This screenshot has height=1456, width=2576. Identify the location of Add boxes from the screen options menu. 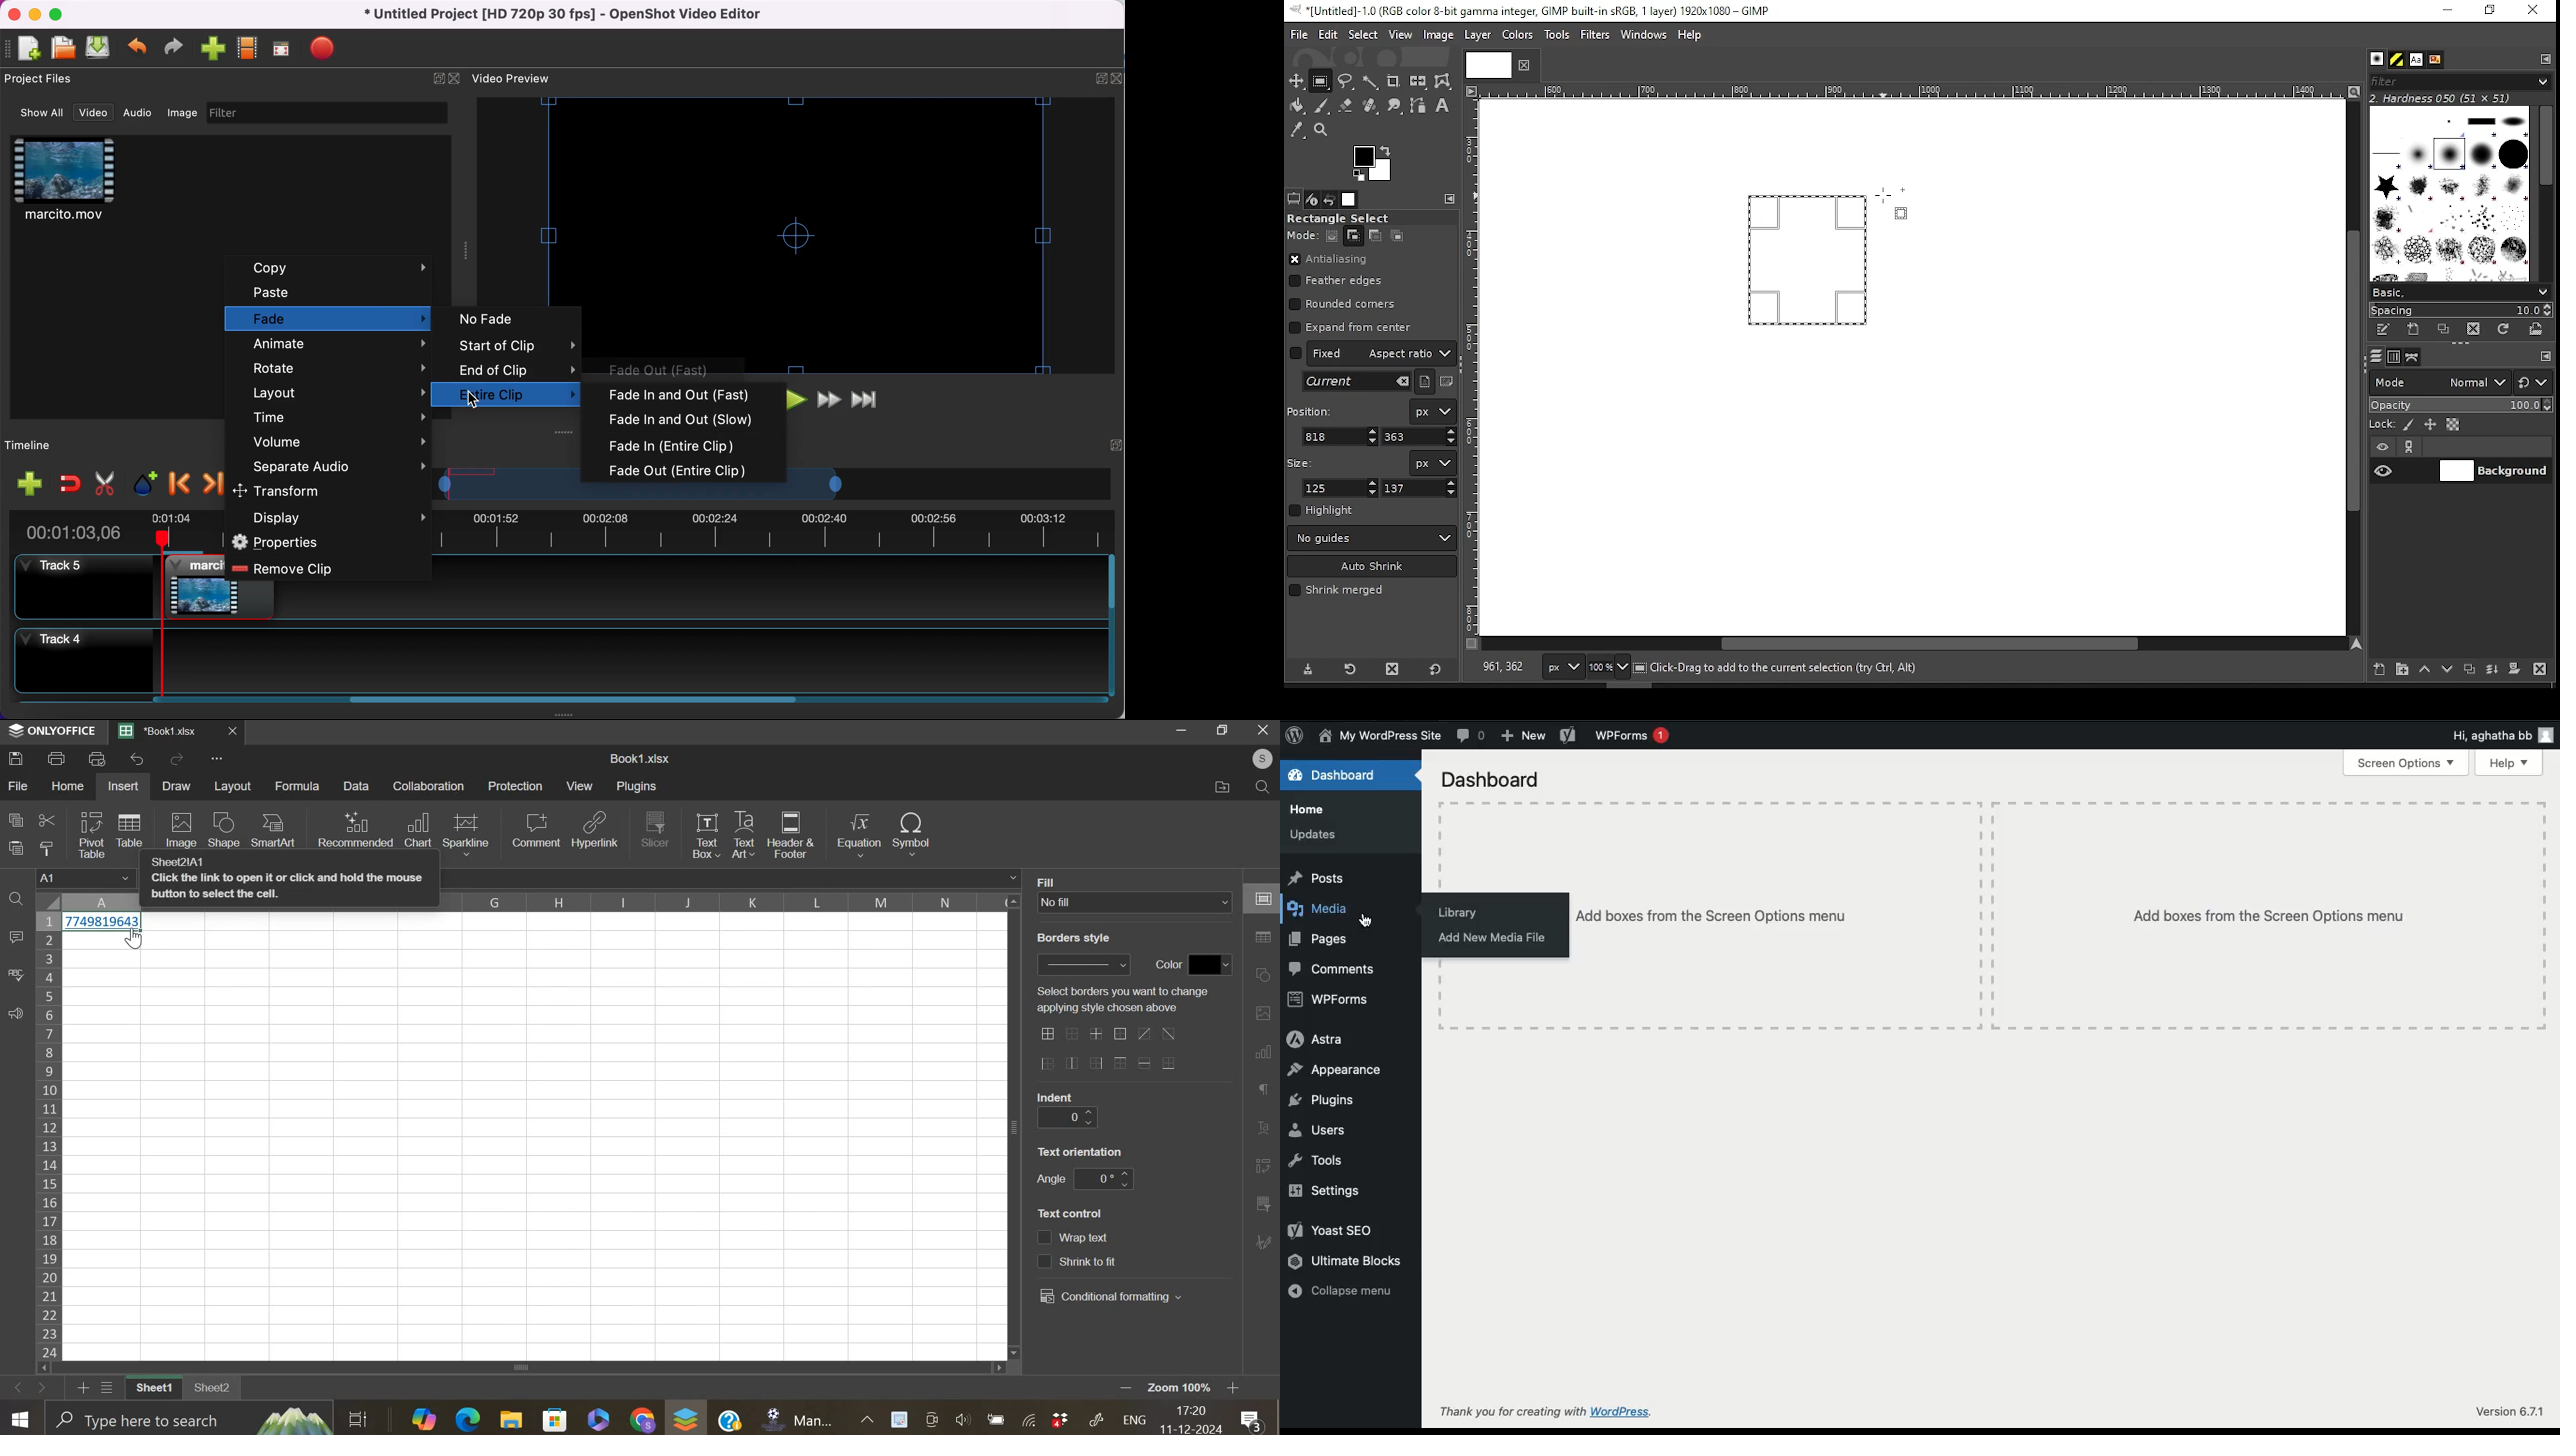
(2271, 915).